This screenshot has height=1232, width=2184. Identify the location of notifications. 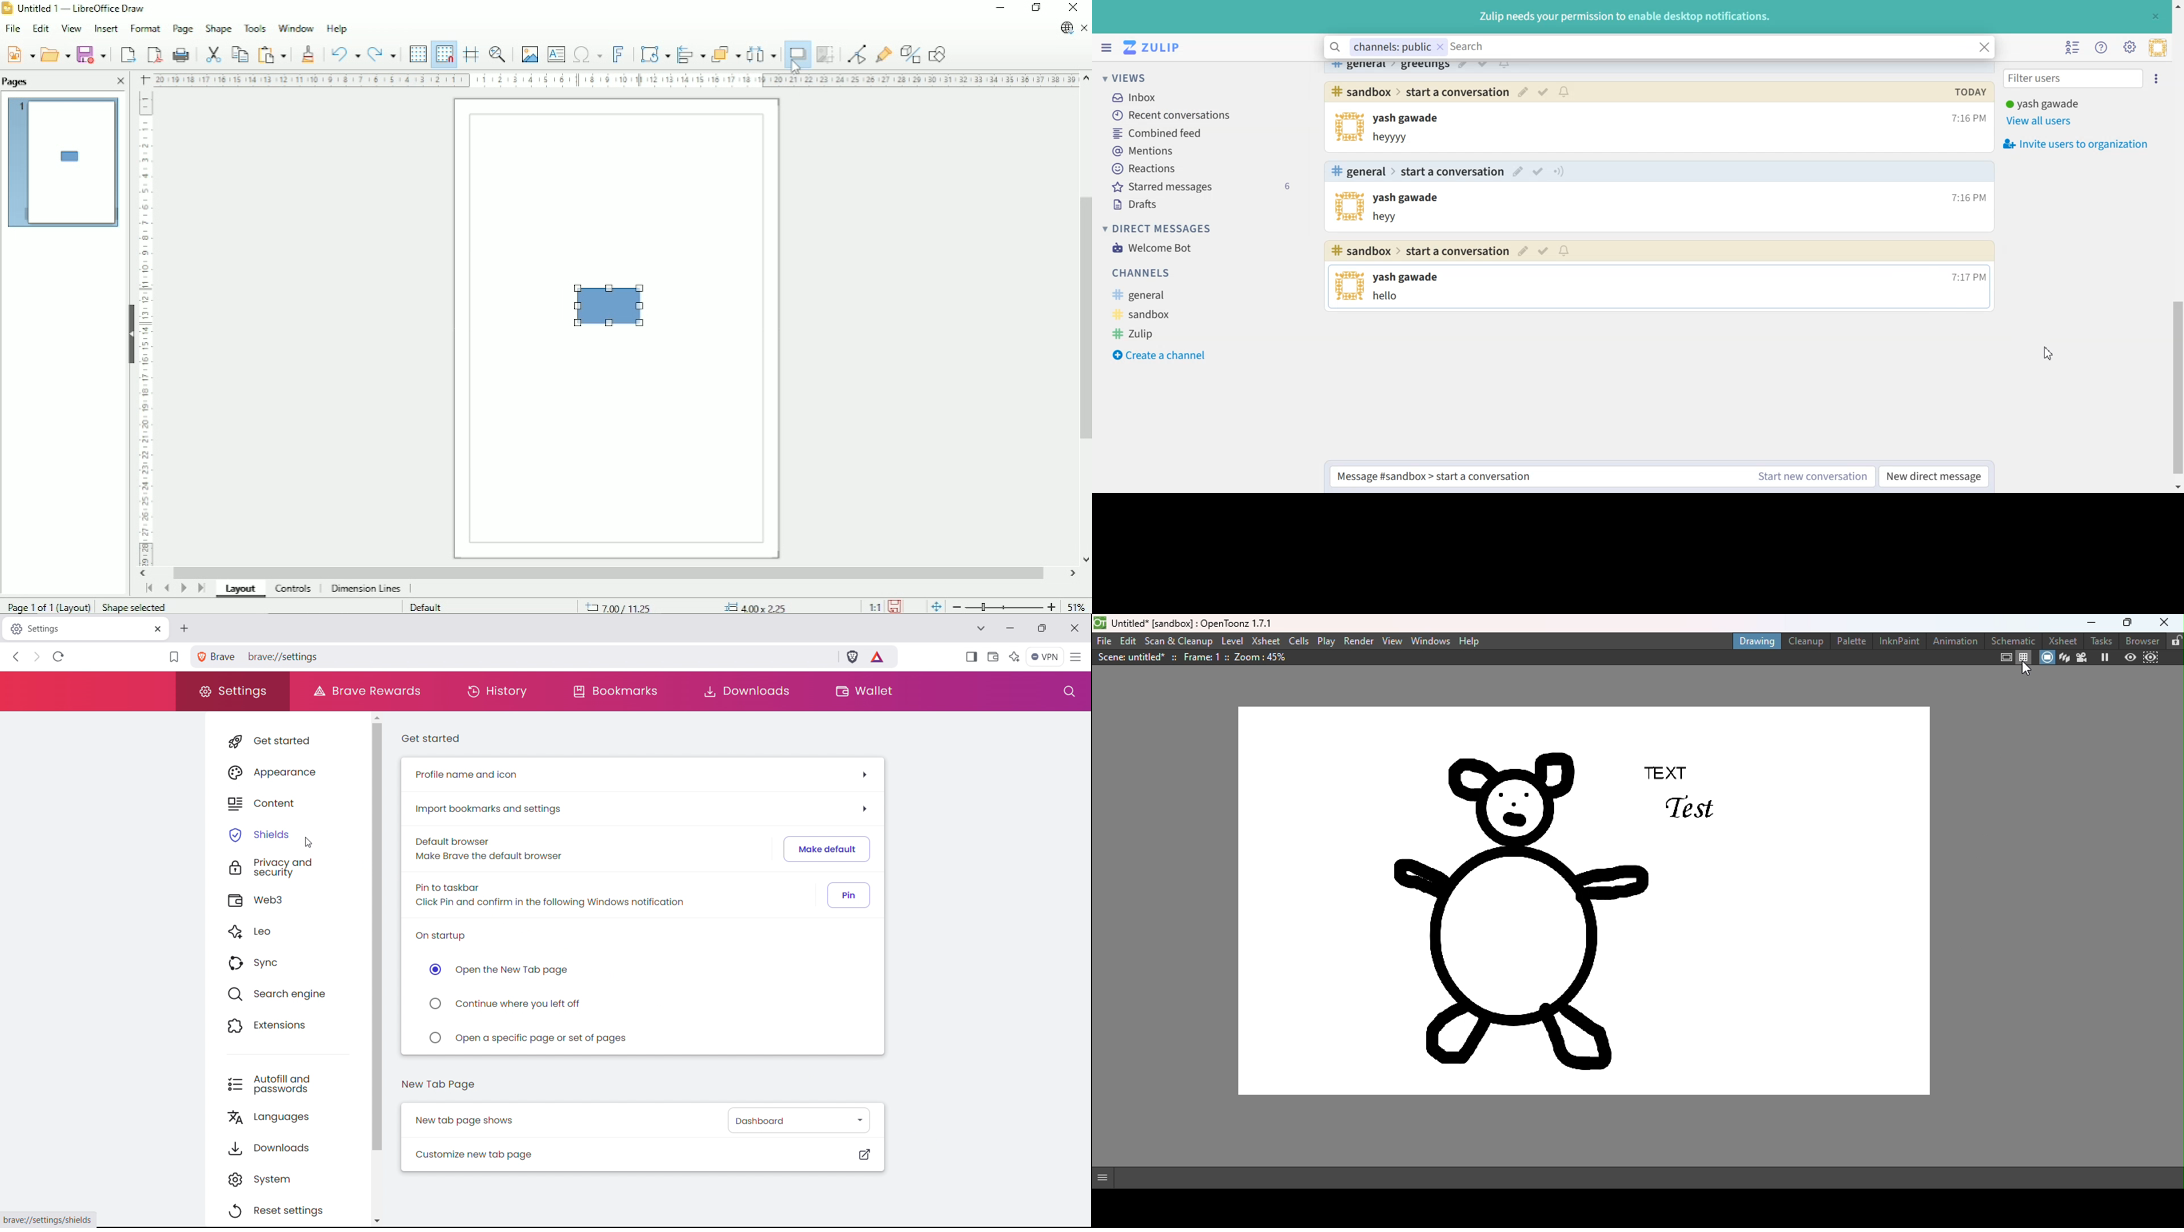
(1564, 251).